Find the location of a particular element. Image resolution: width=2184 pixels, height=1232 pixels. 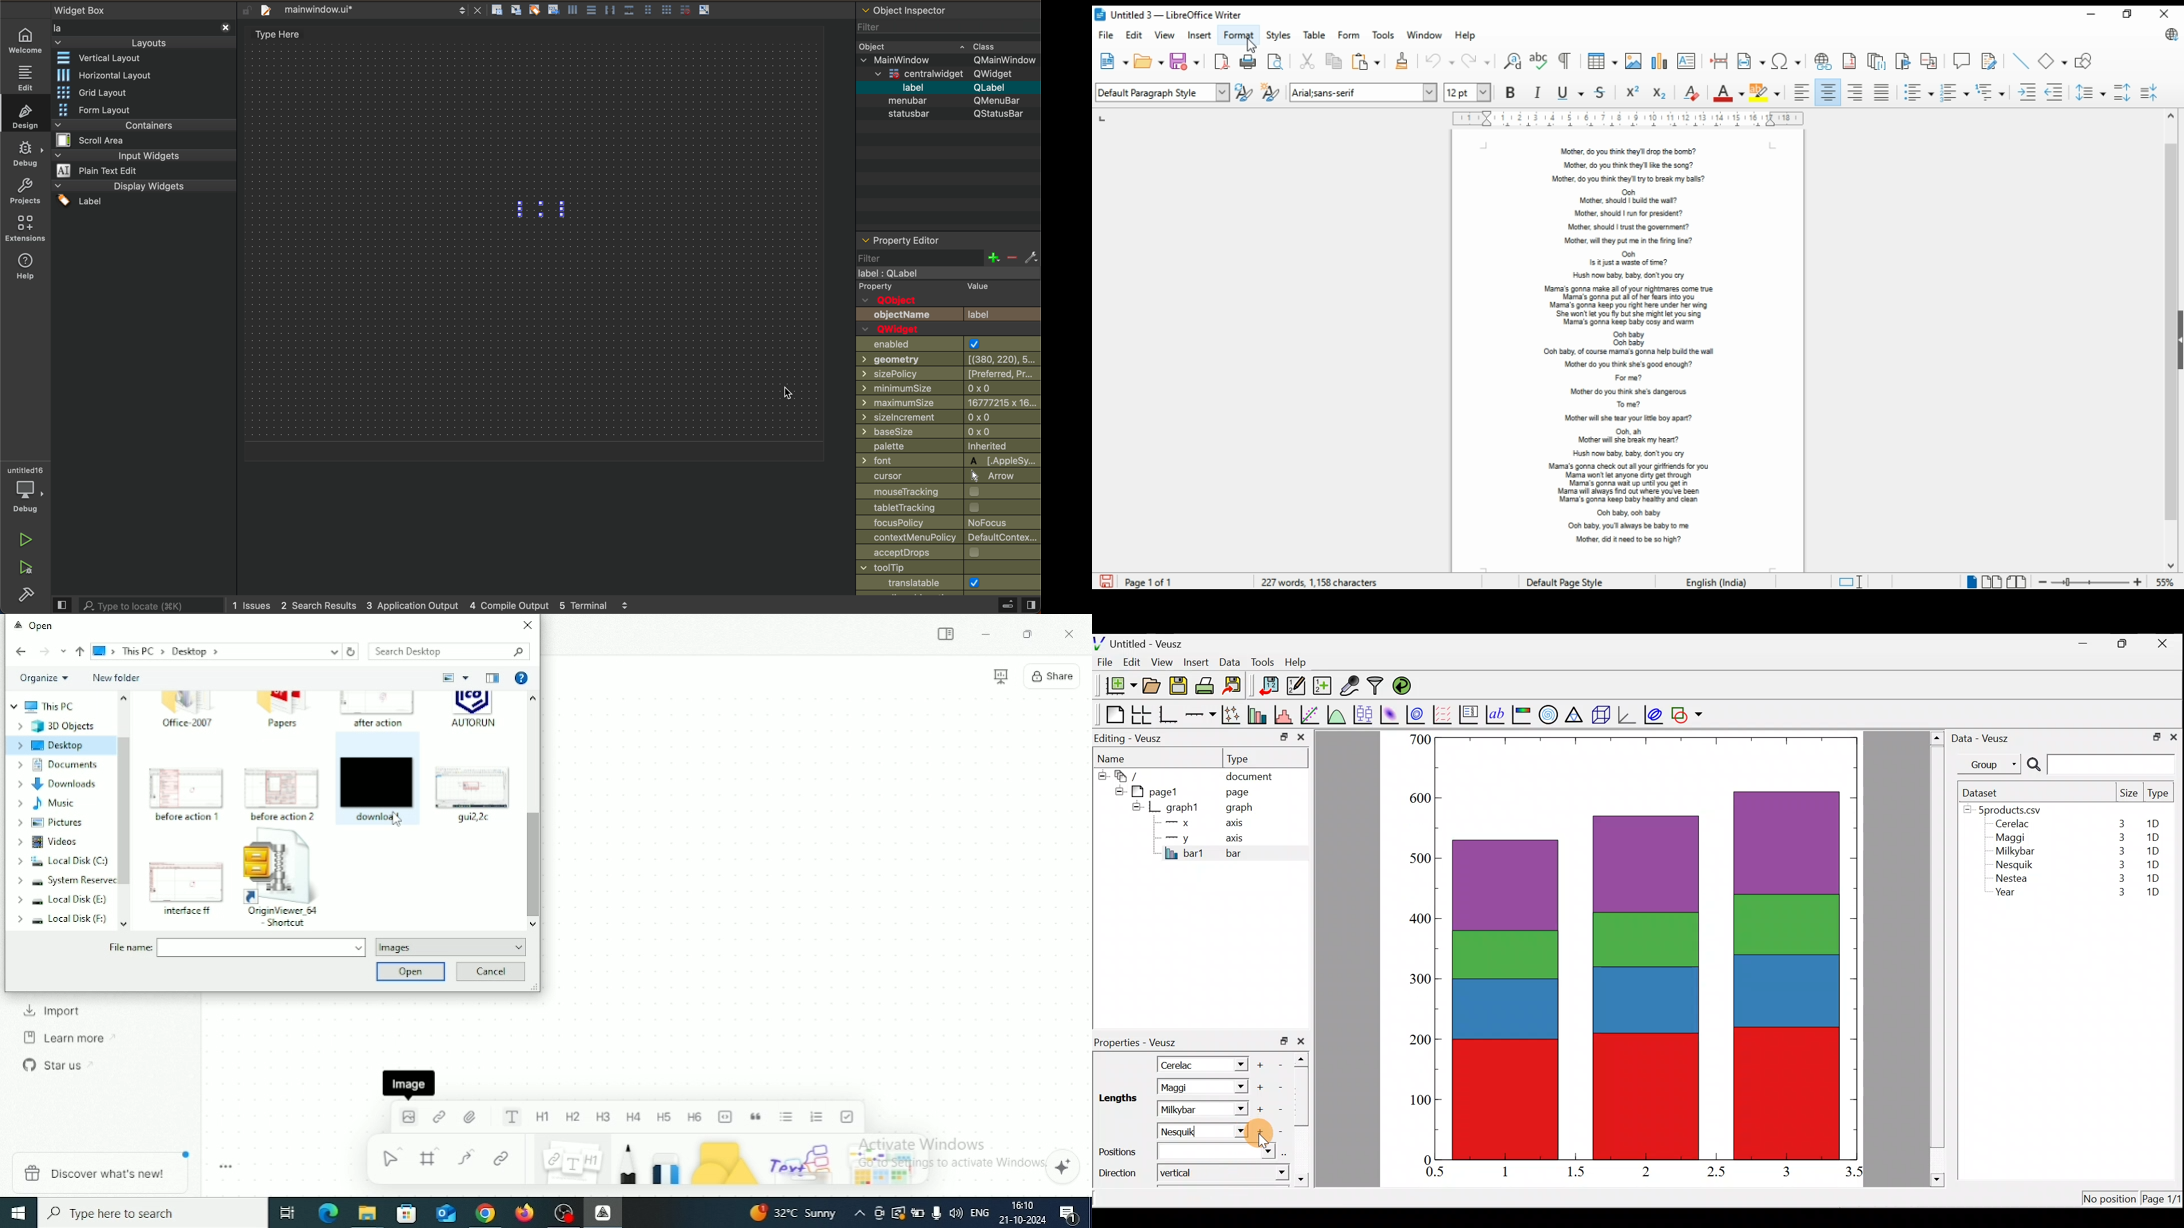

Show previous pane is located at coordinates (495, 680).